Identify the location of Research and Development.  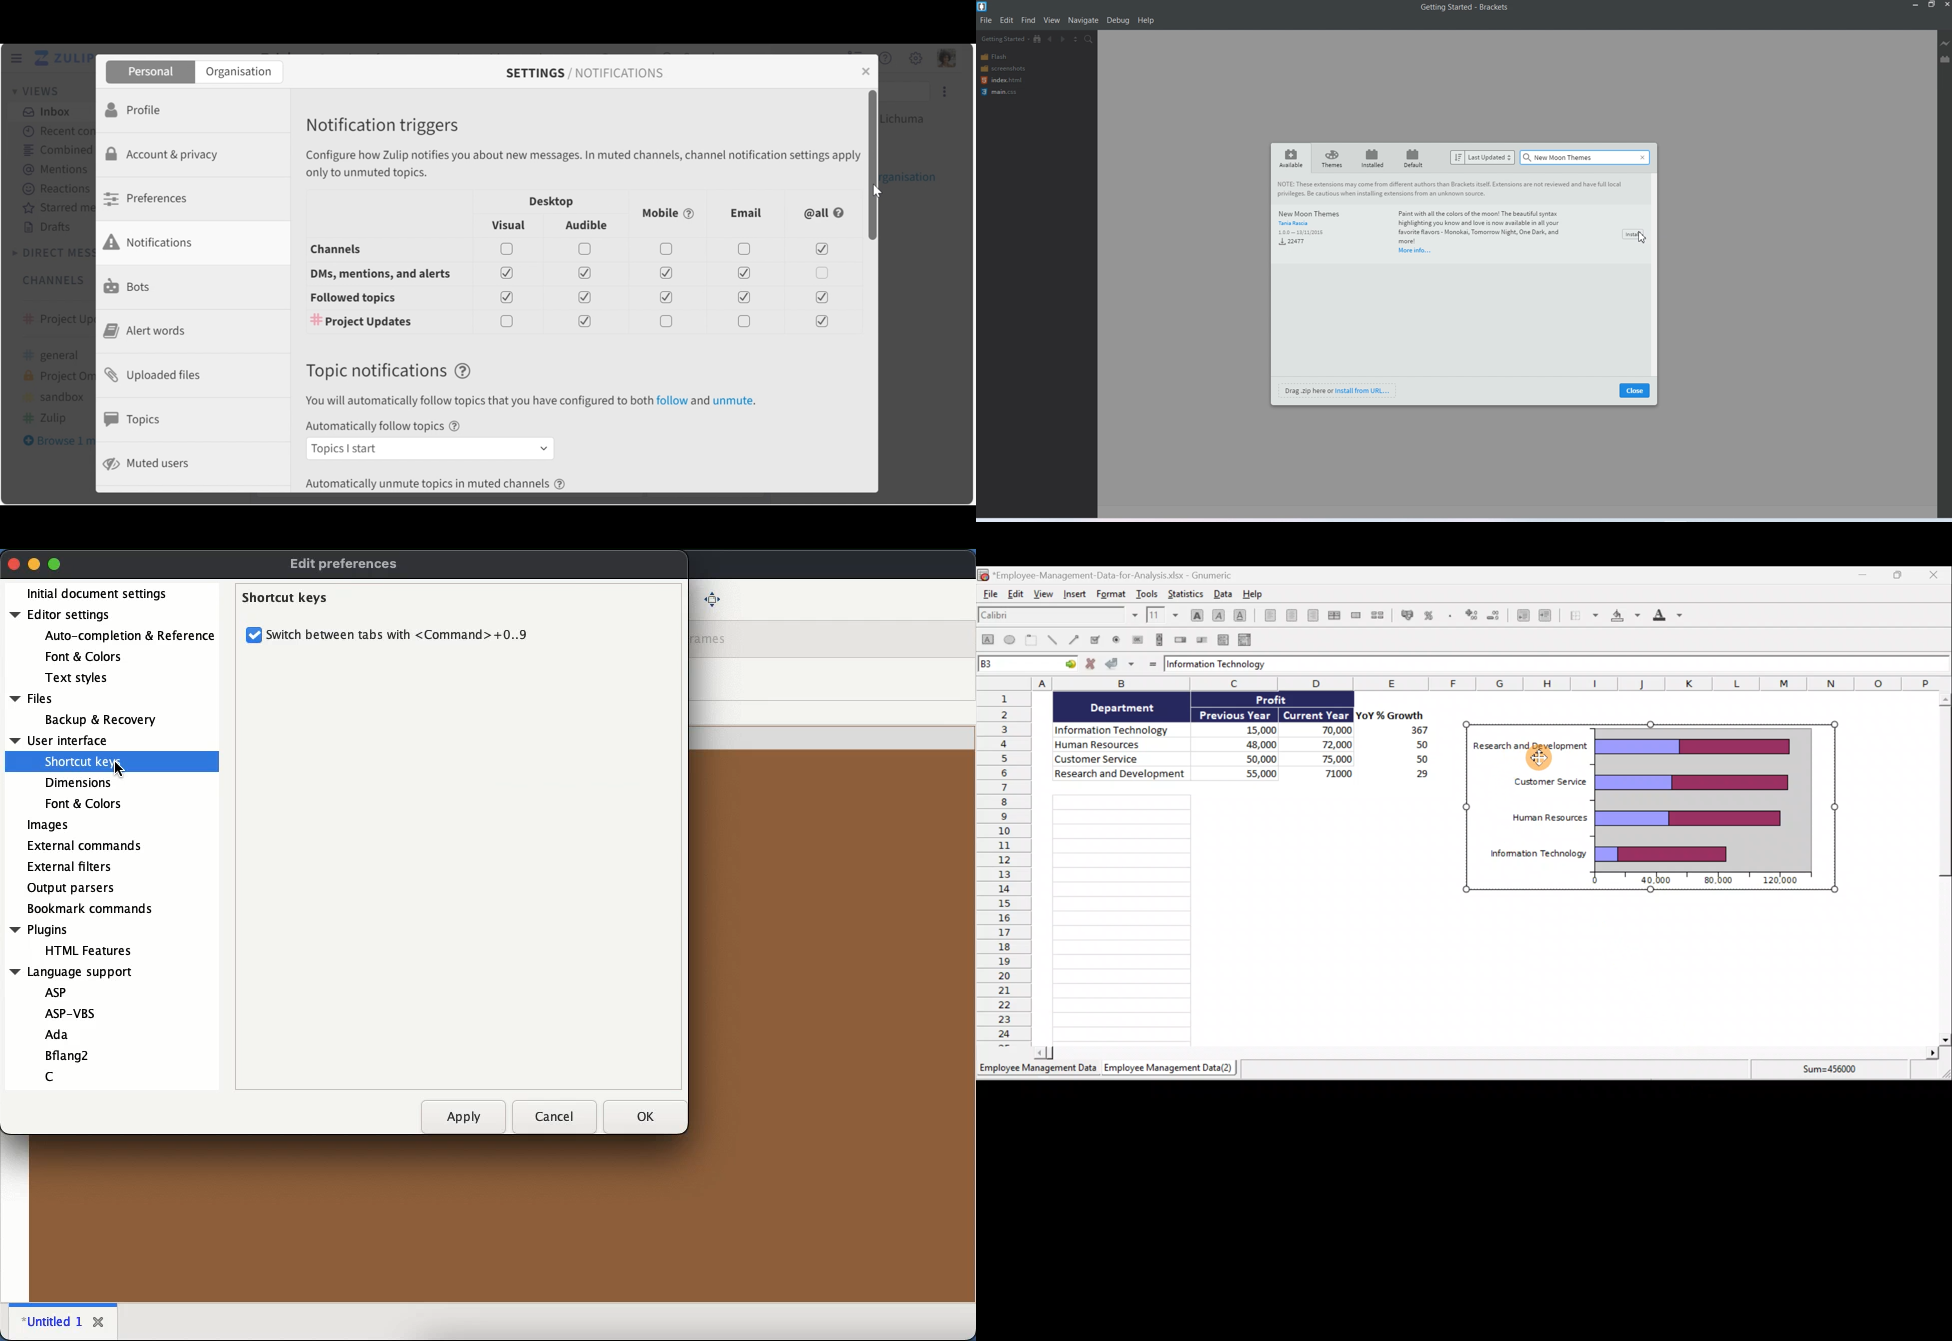
(1120, 776).